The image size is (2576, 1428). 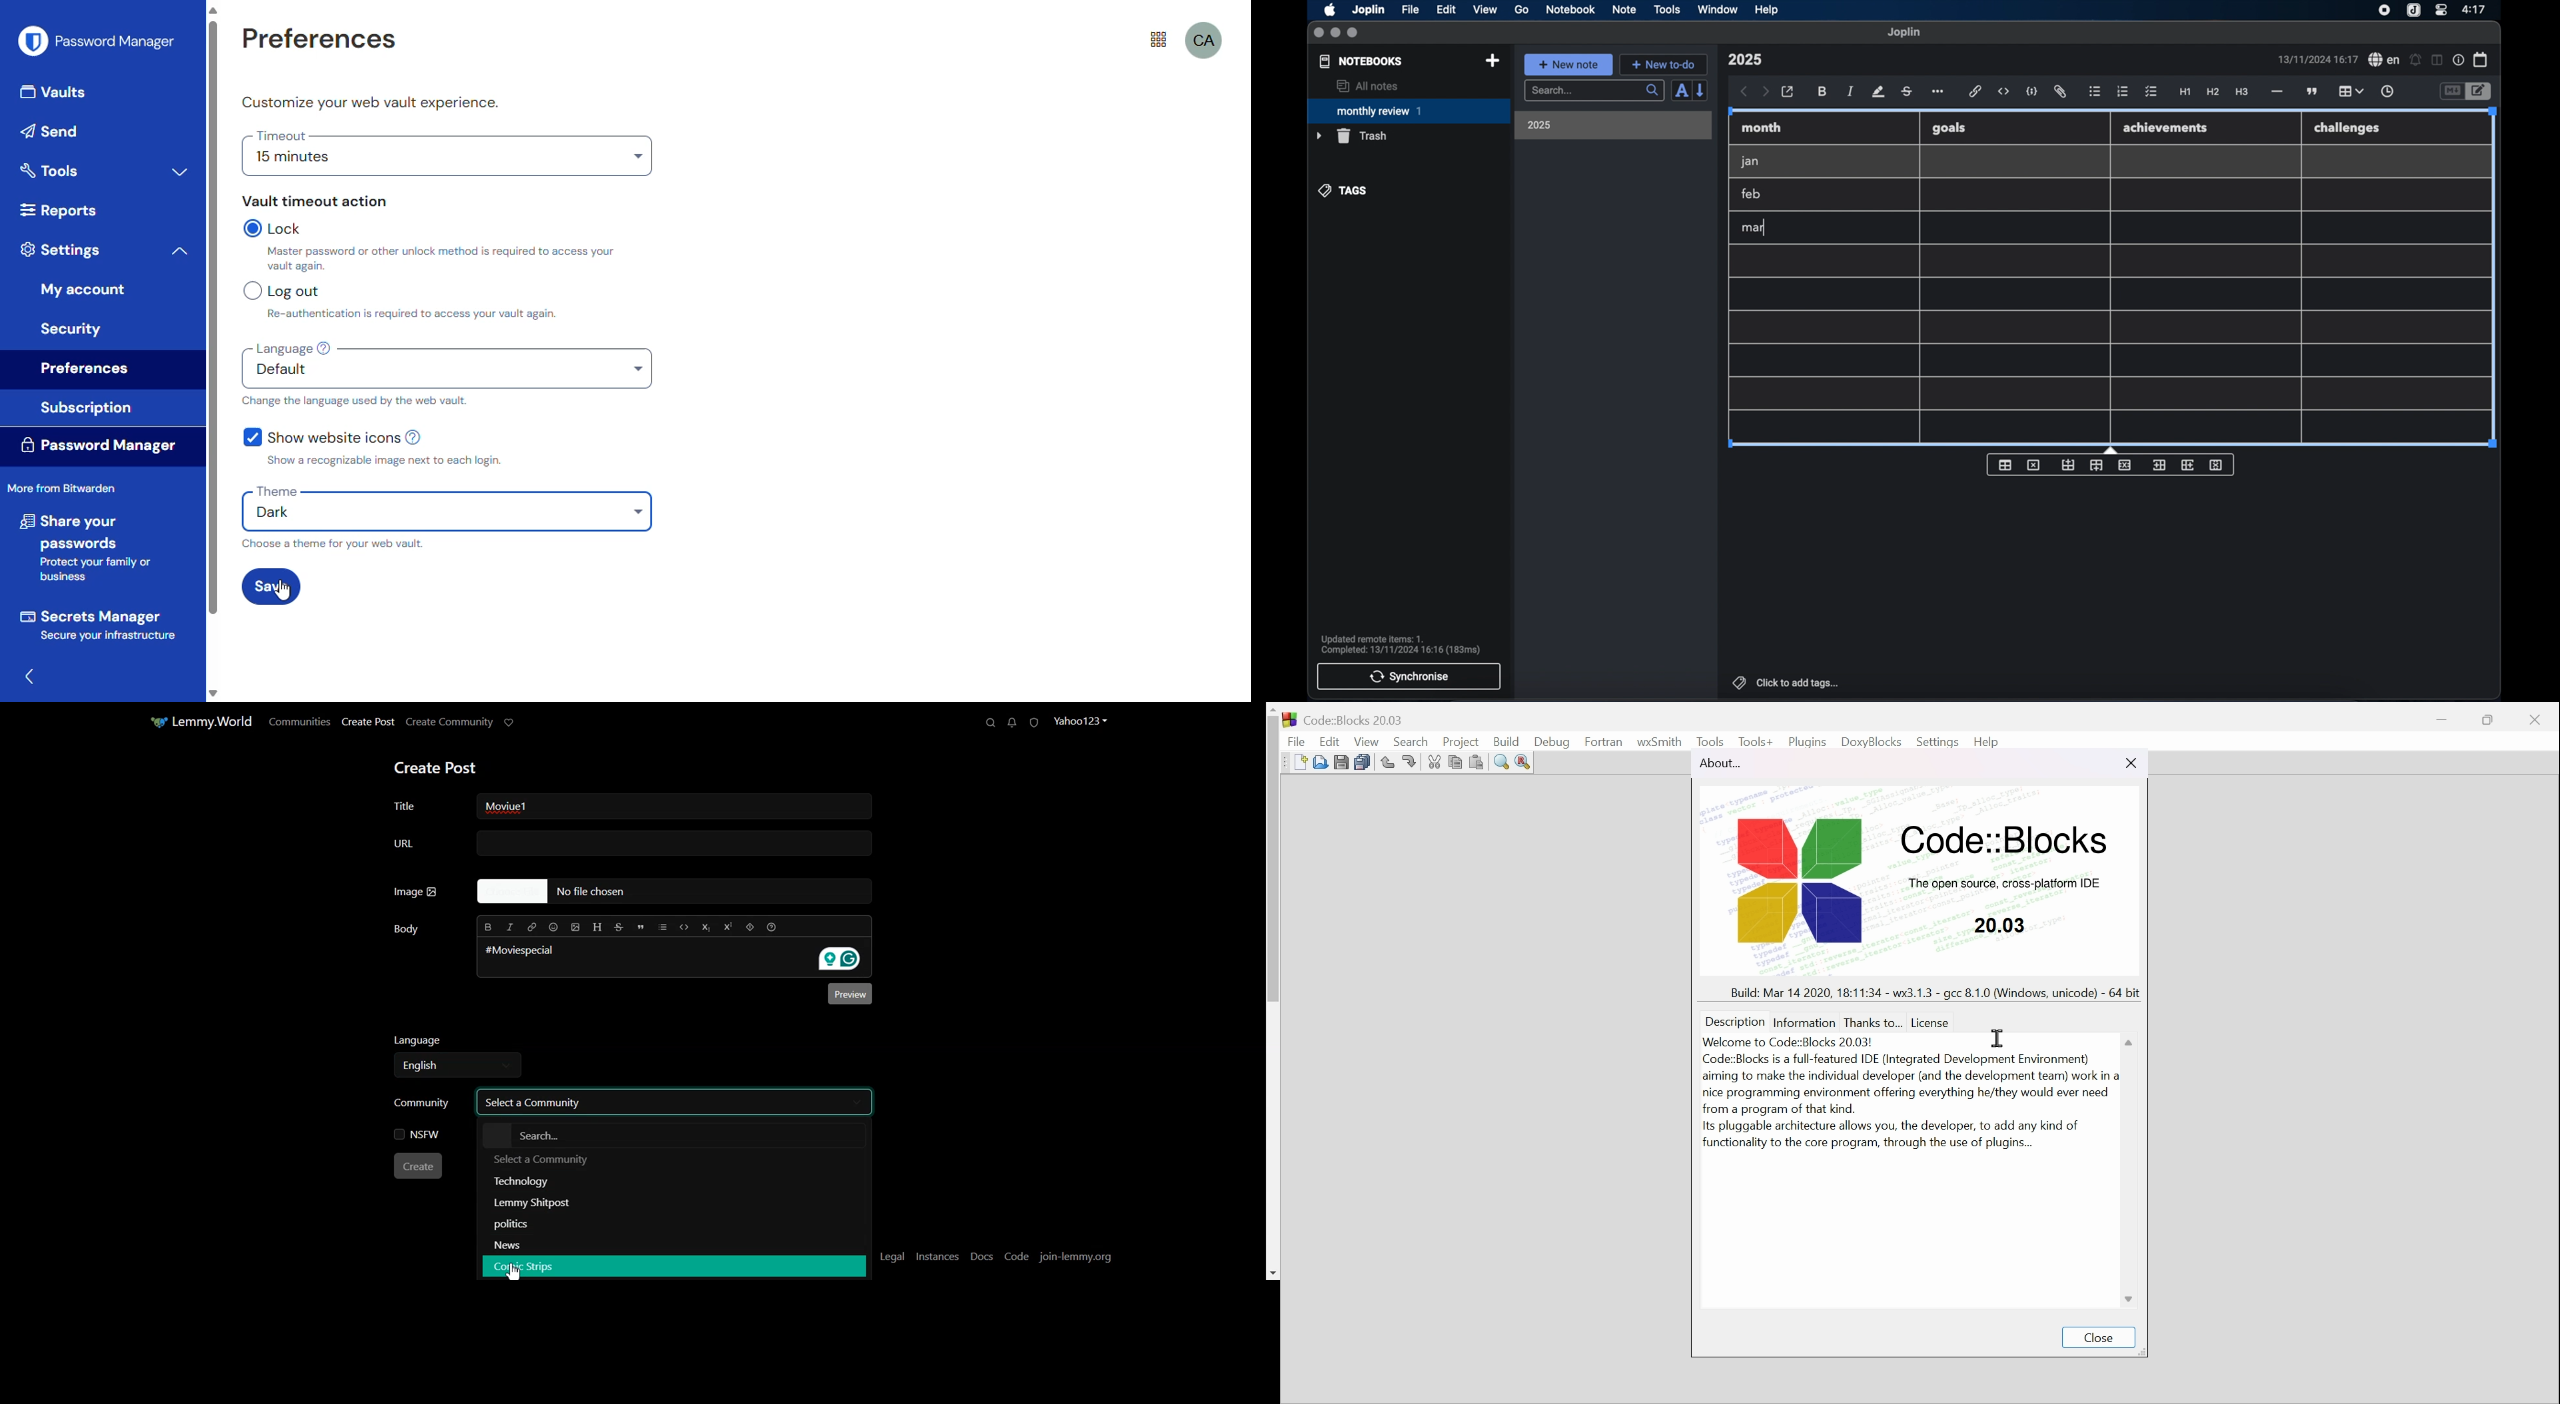 What do you see at coordinates (1571, 10) in the screenshot?
I see `notebook` at bounding box center [1571, 10].